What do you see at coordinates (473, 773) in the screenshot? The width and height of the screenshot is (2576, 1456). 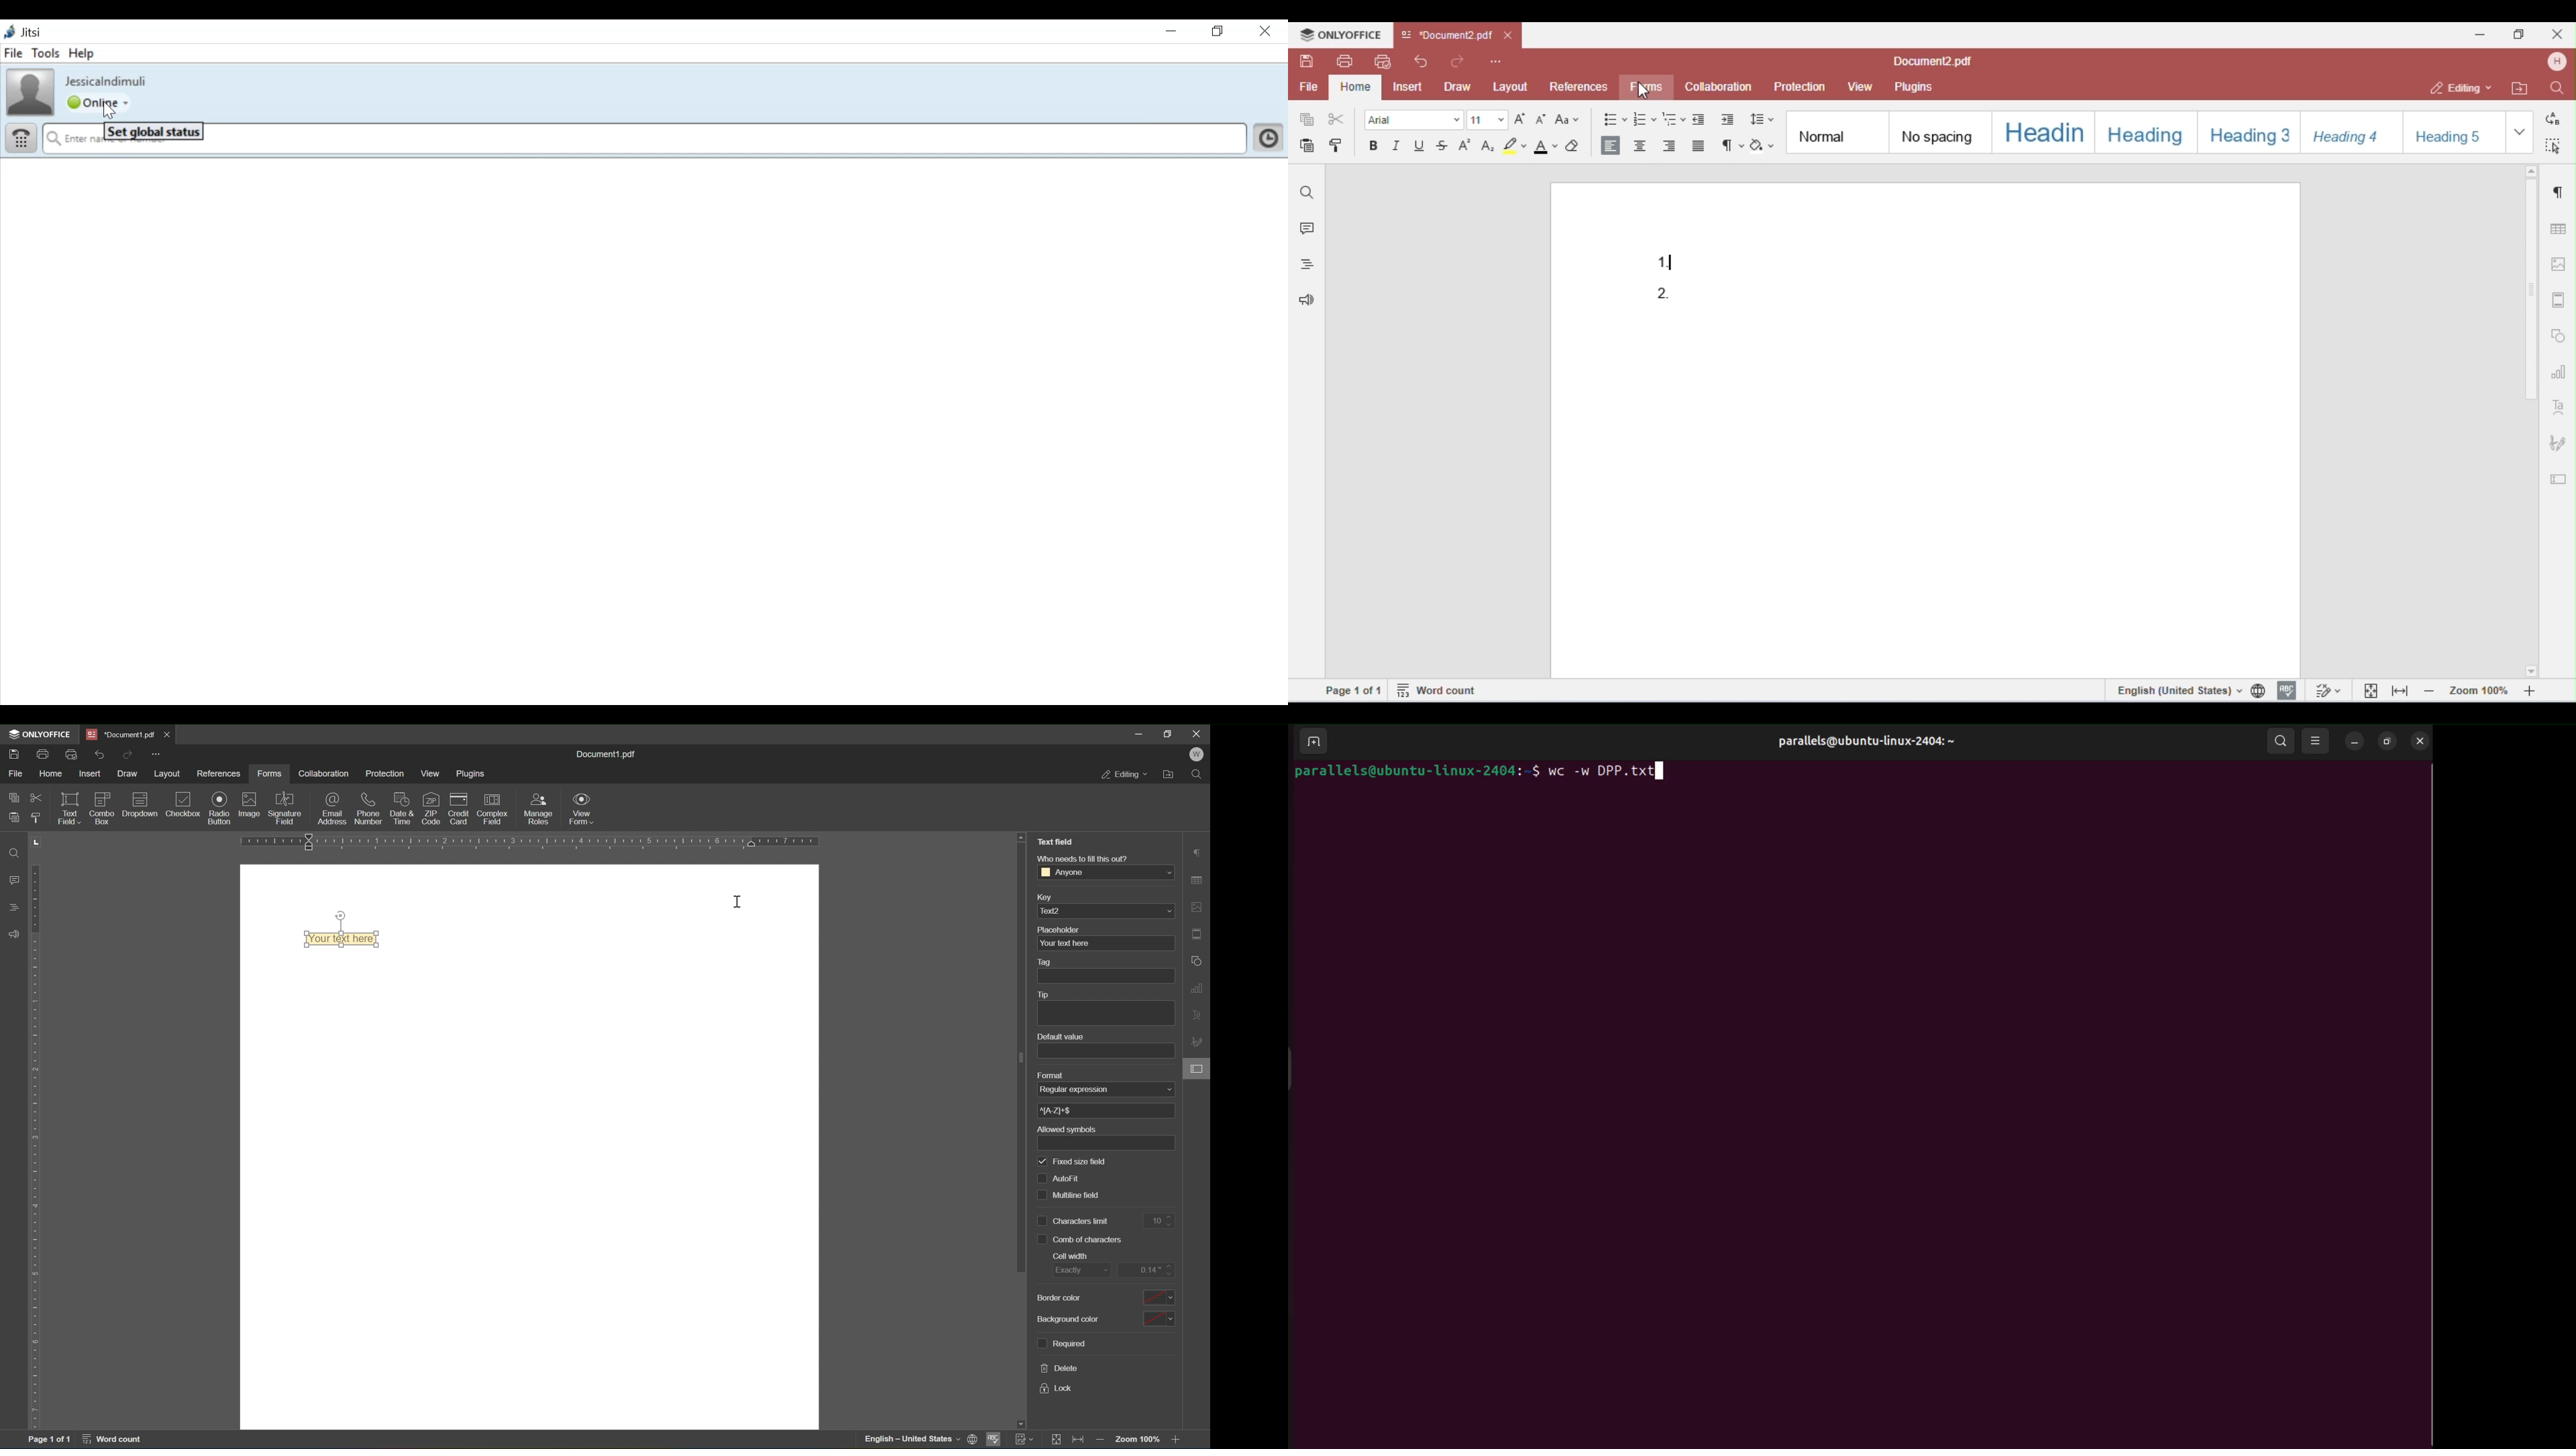 I see `plugins` at bounding box center [473, 773].